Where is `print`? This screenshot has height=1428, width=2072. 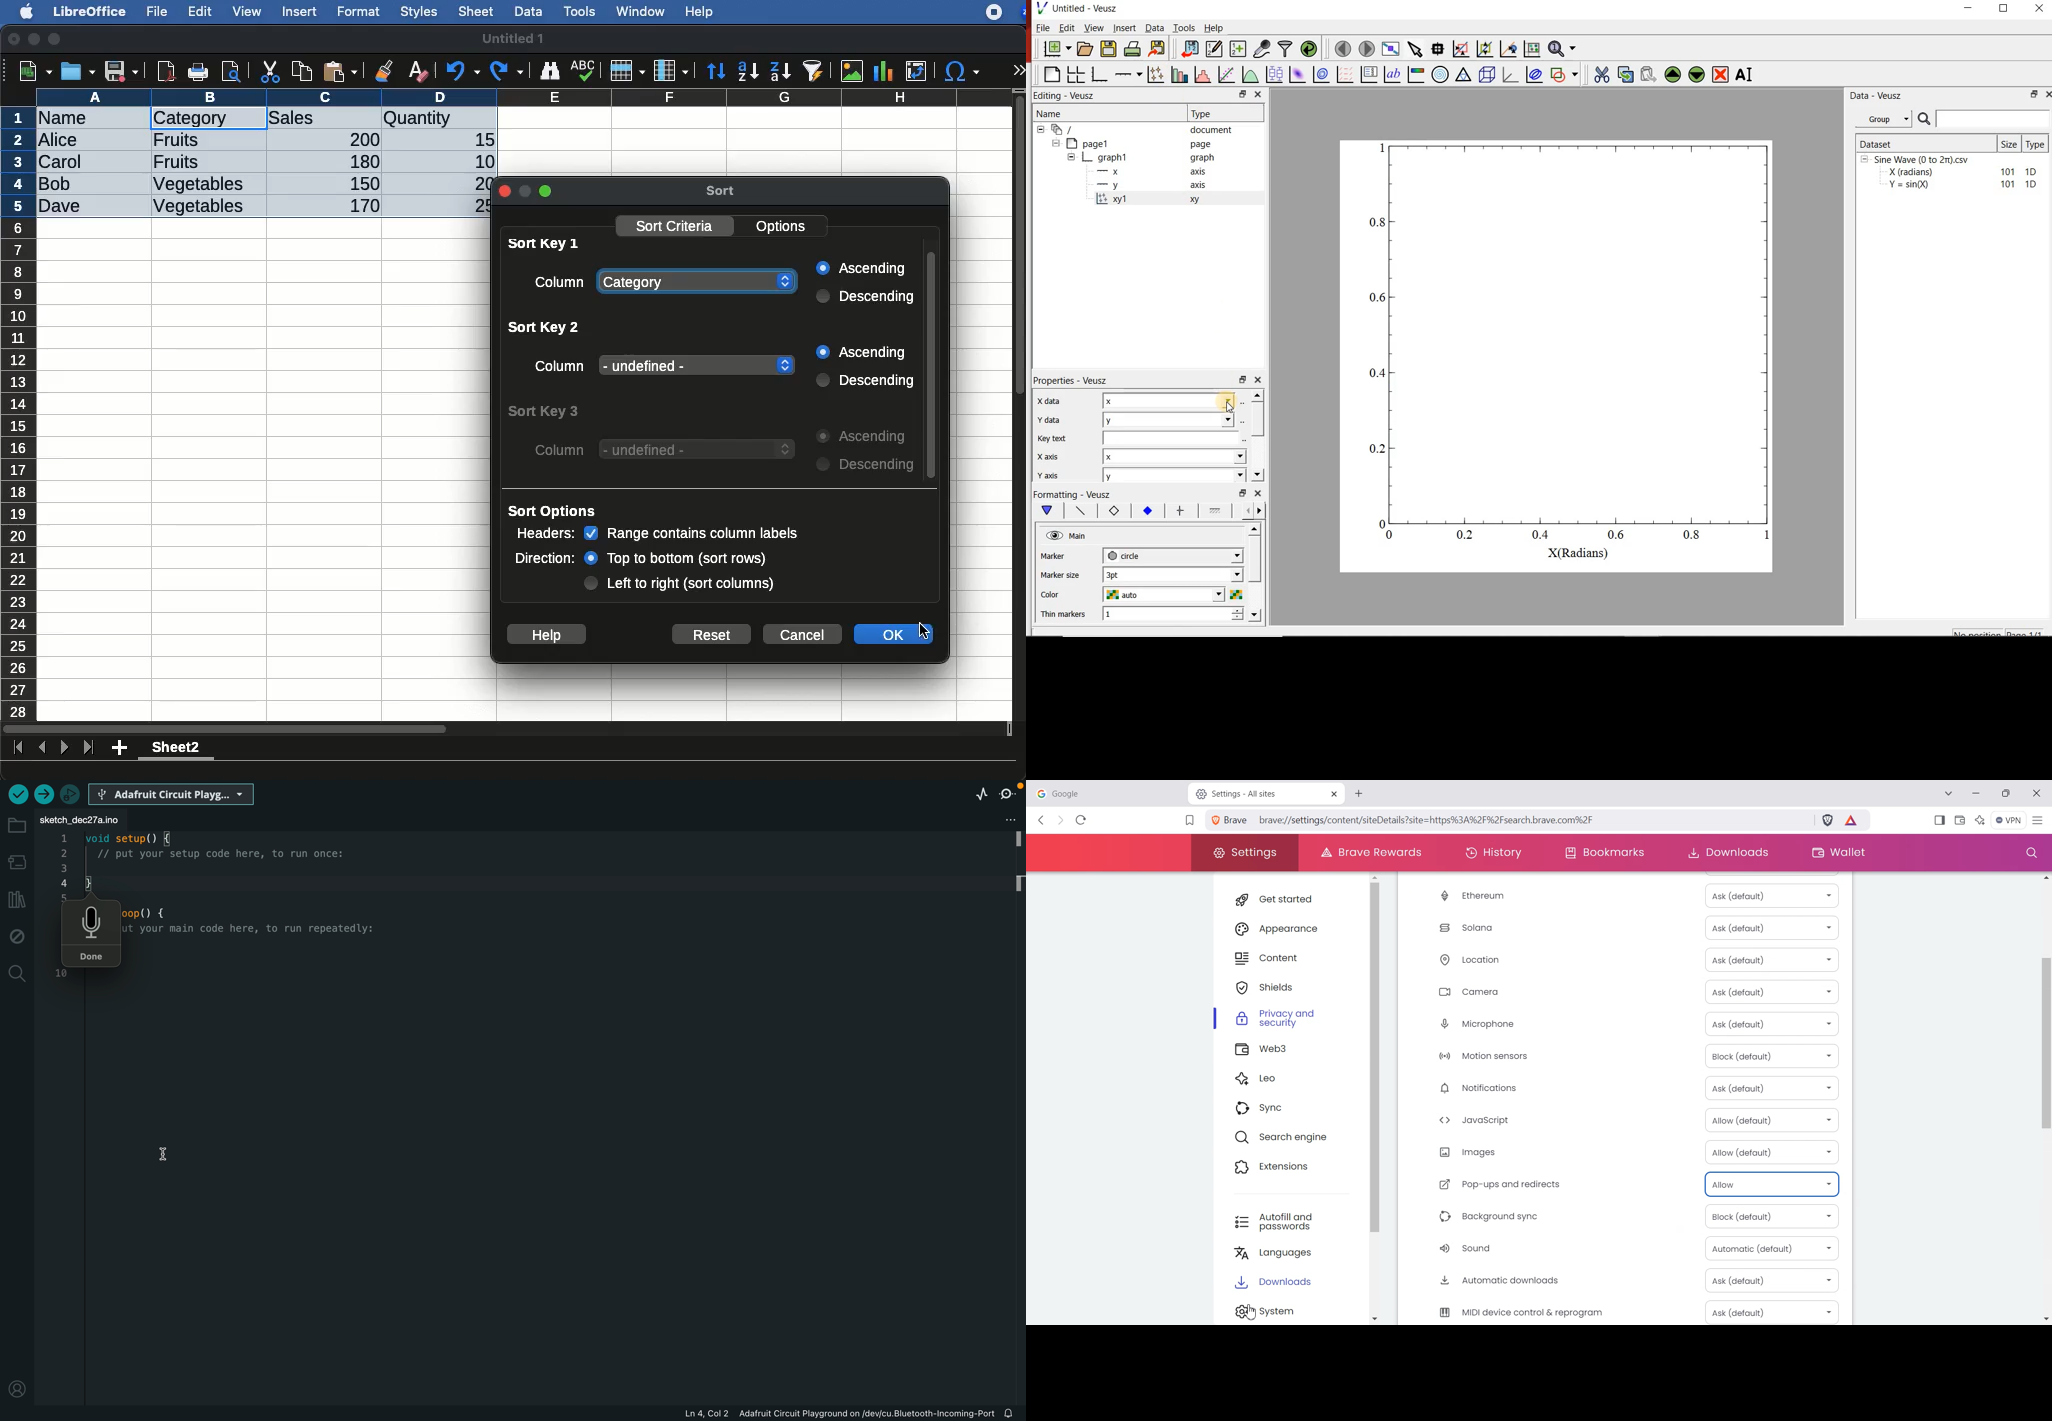
print is located at coordinates (198, 72).